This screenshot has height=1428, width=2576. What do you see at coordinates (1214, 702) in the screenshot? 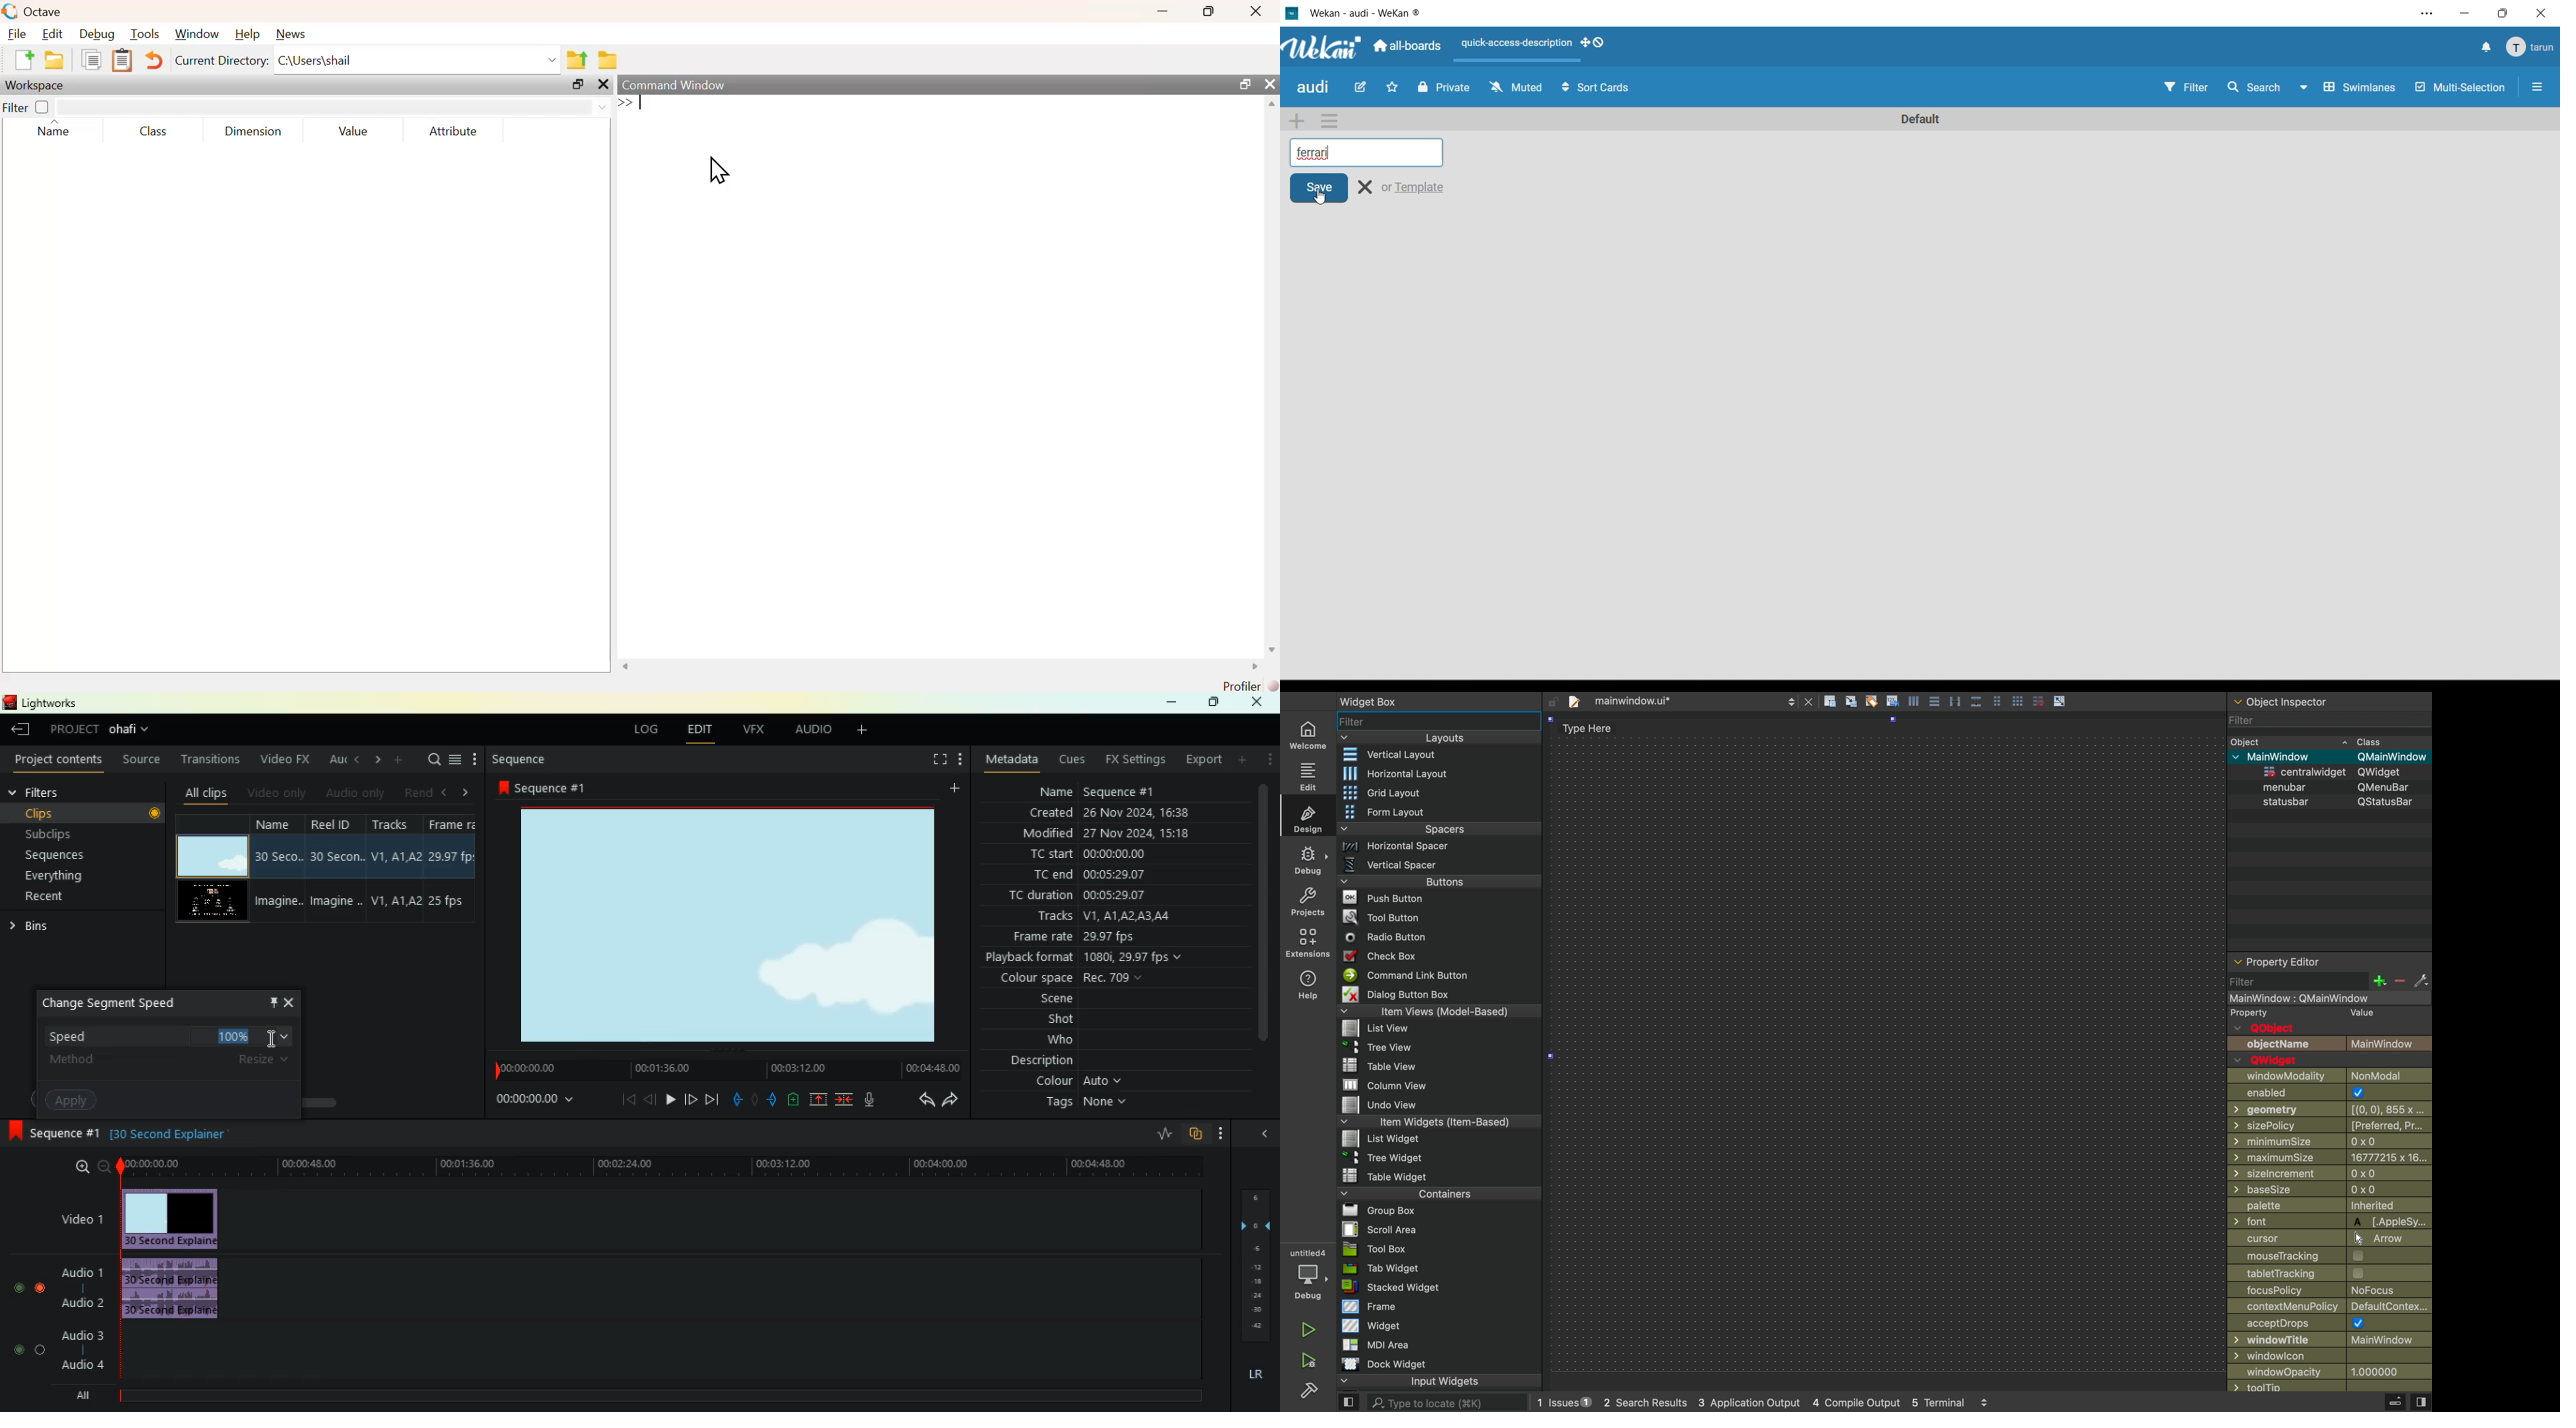
I see `maximize` at bounding box center [1214, 702].